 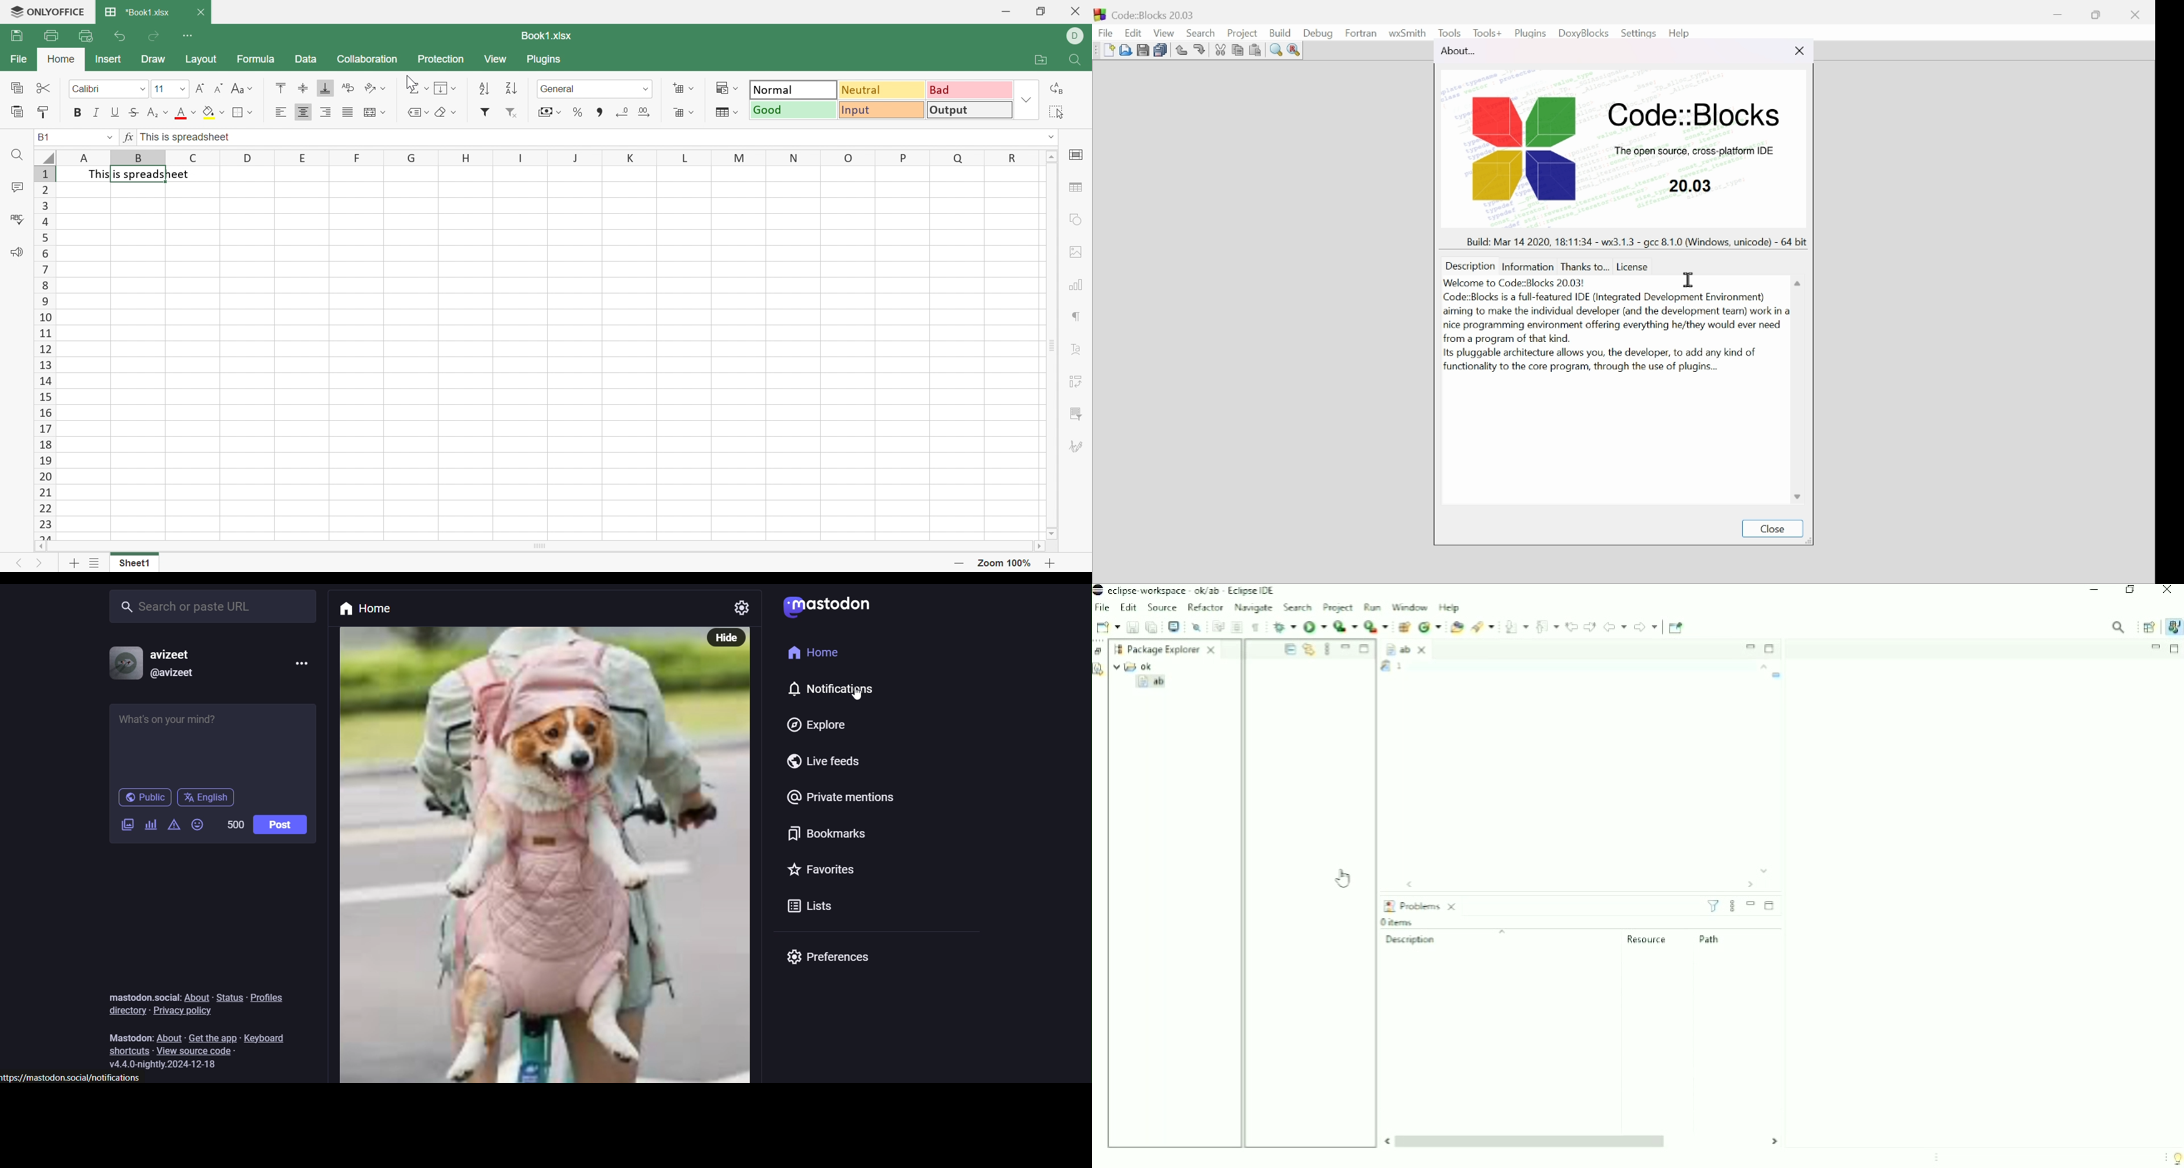 I want to click on Drop Down, so click(x=453, y=111).